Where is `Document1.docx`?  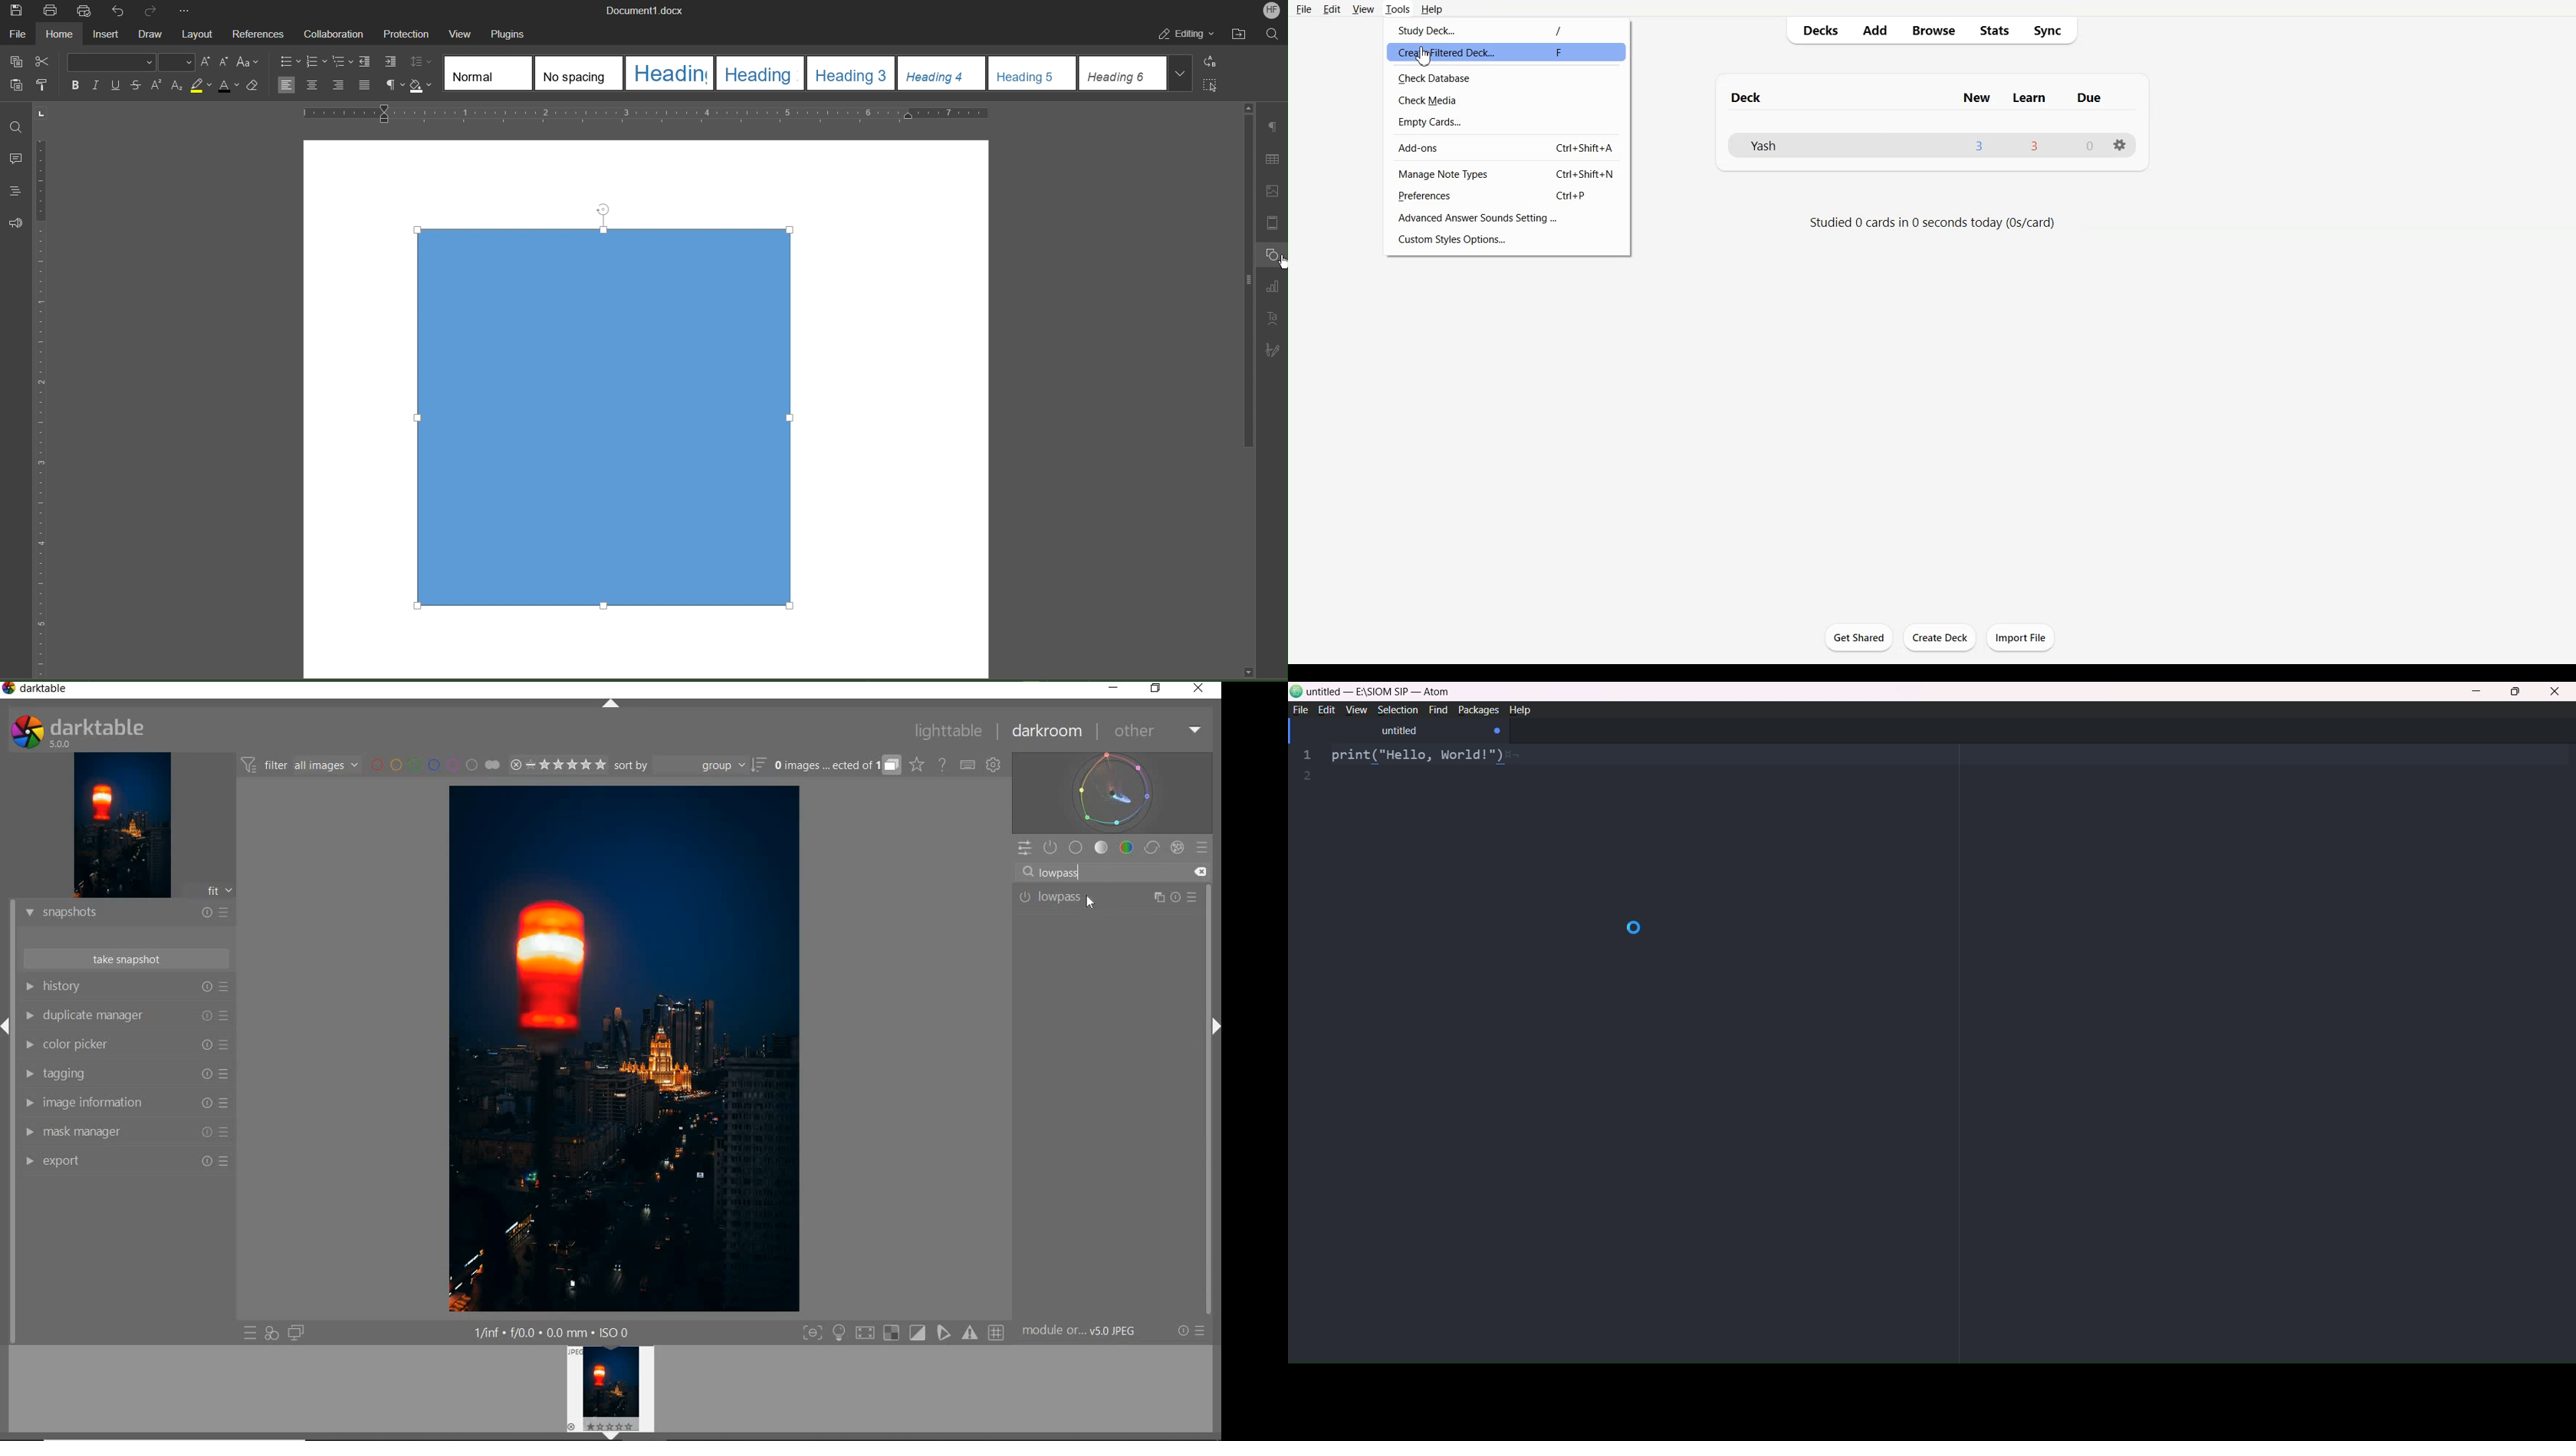 Document1.docx is located at coordinates (653, 11).